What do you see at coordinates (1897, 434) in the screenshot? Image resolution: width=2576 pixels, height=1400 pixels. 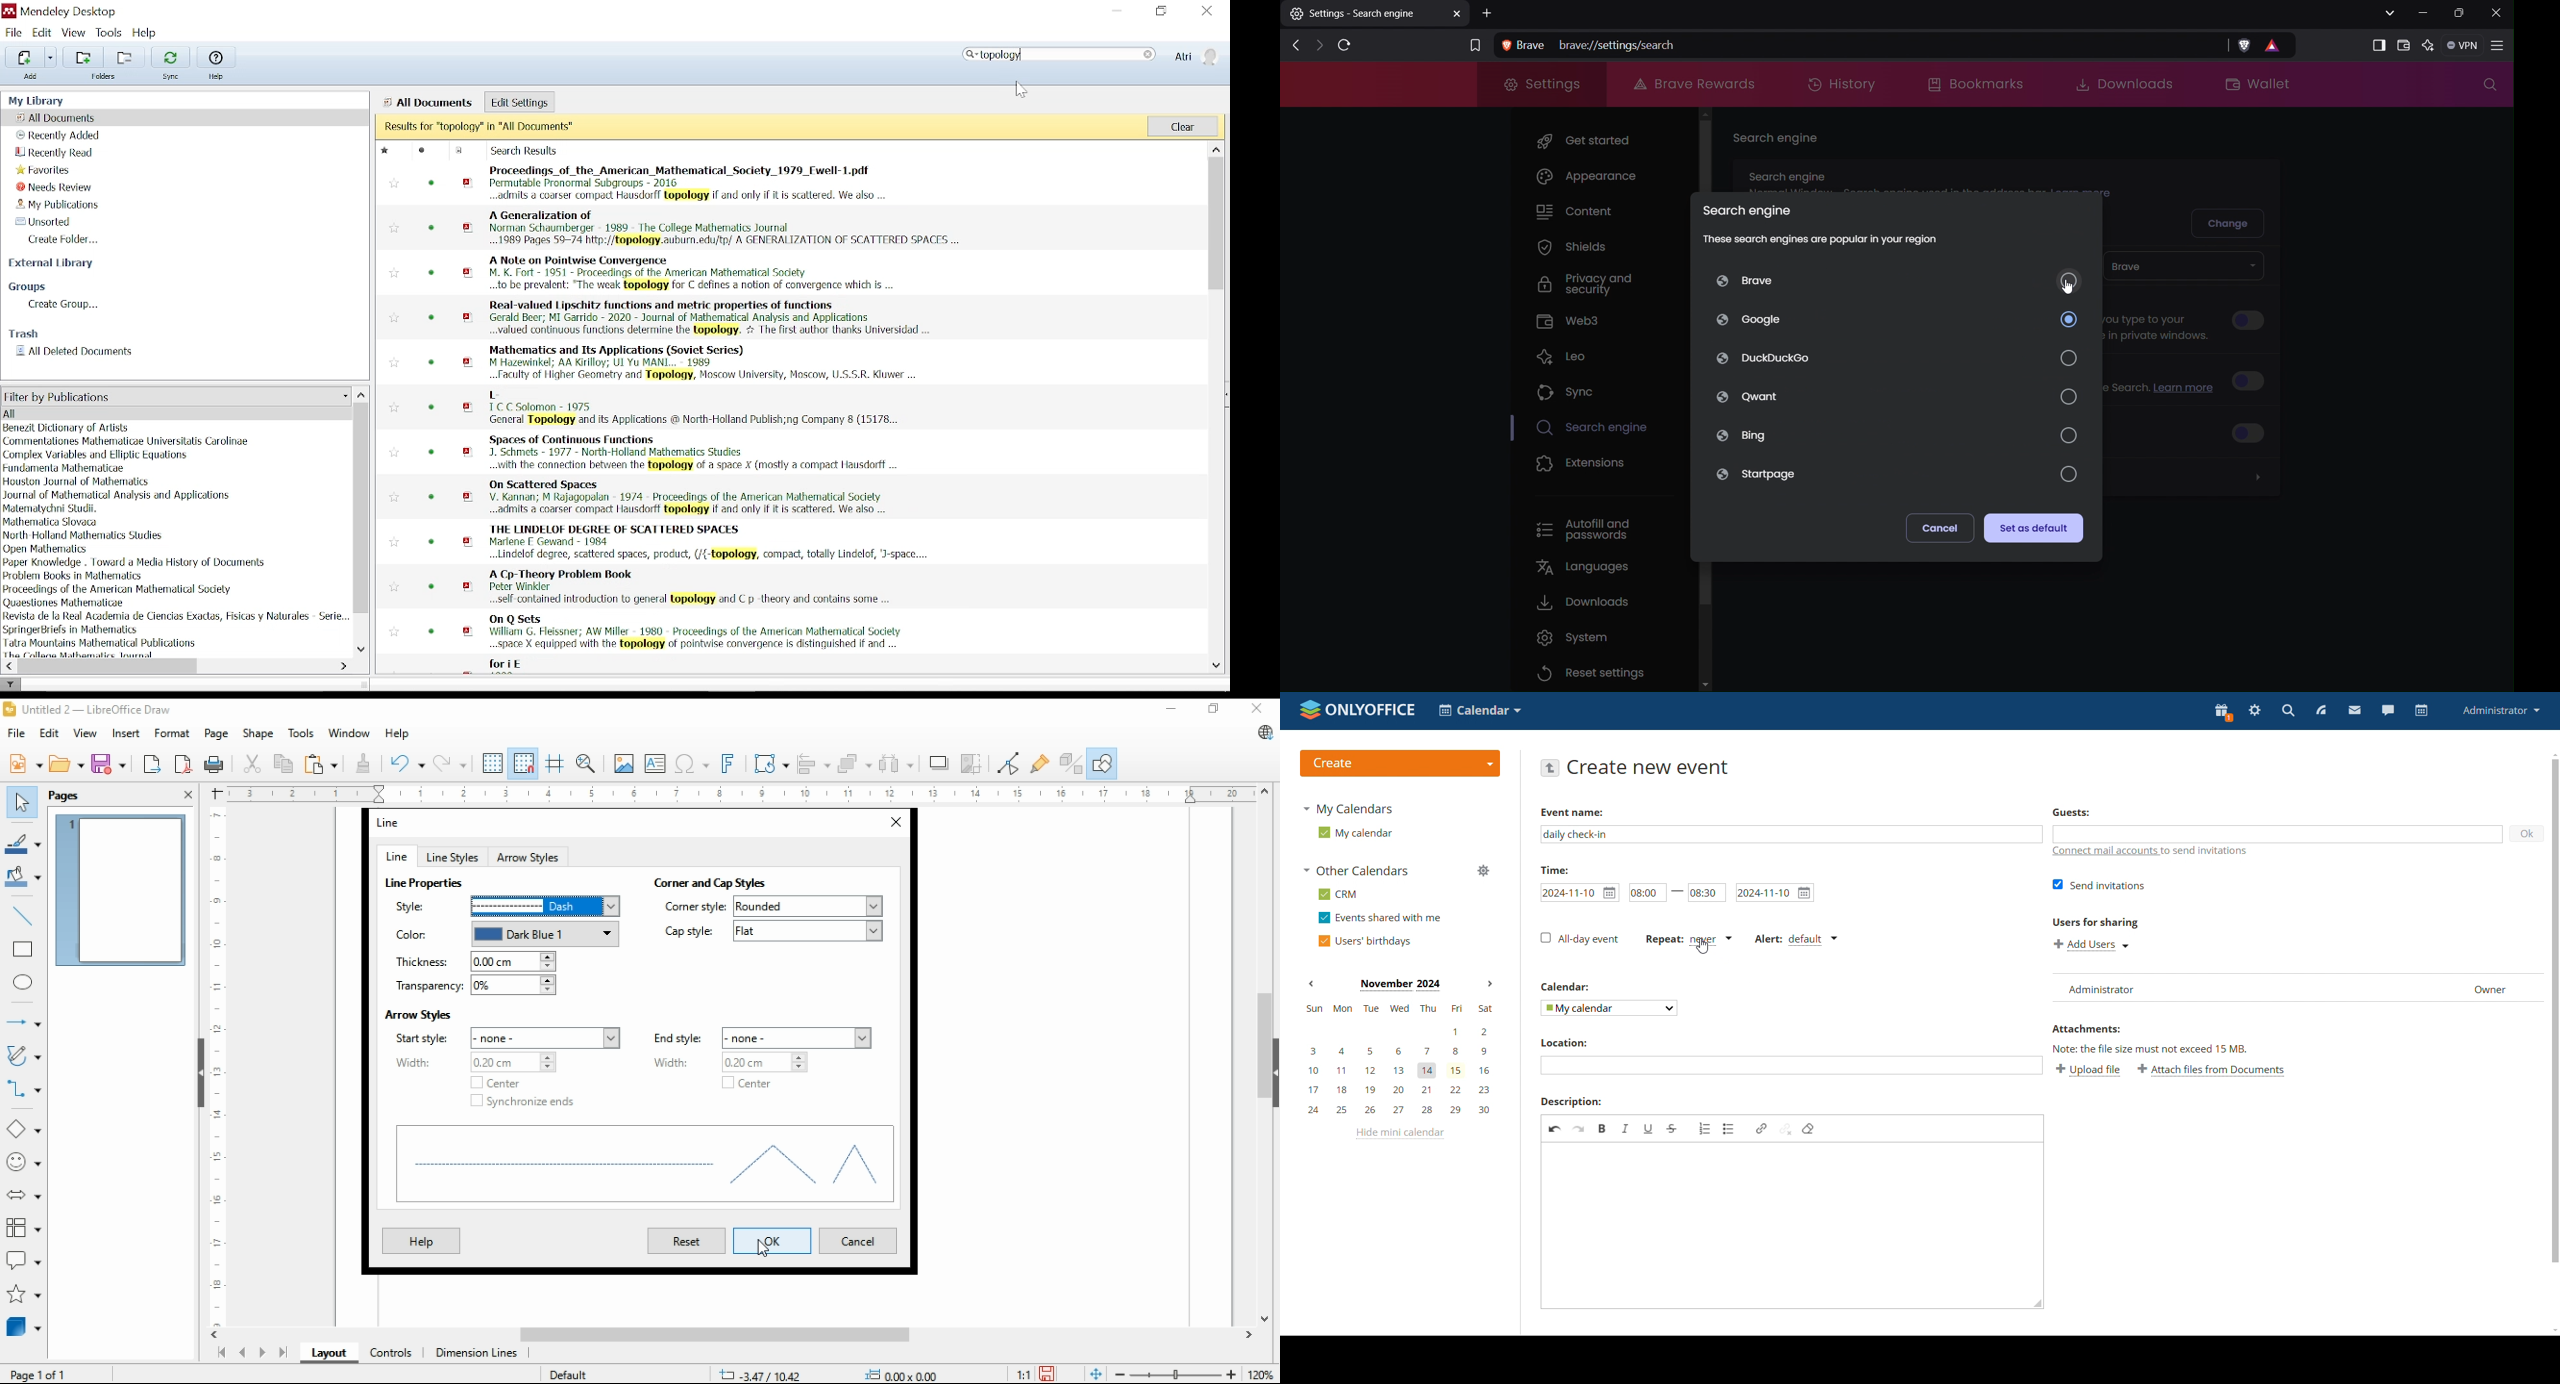 I see `Bing` at bounding box center [1897, 434].